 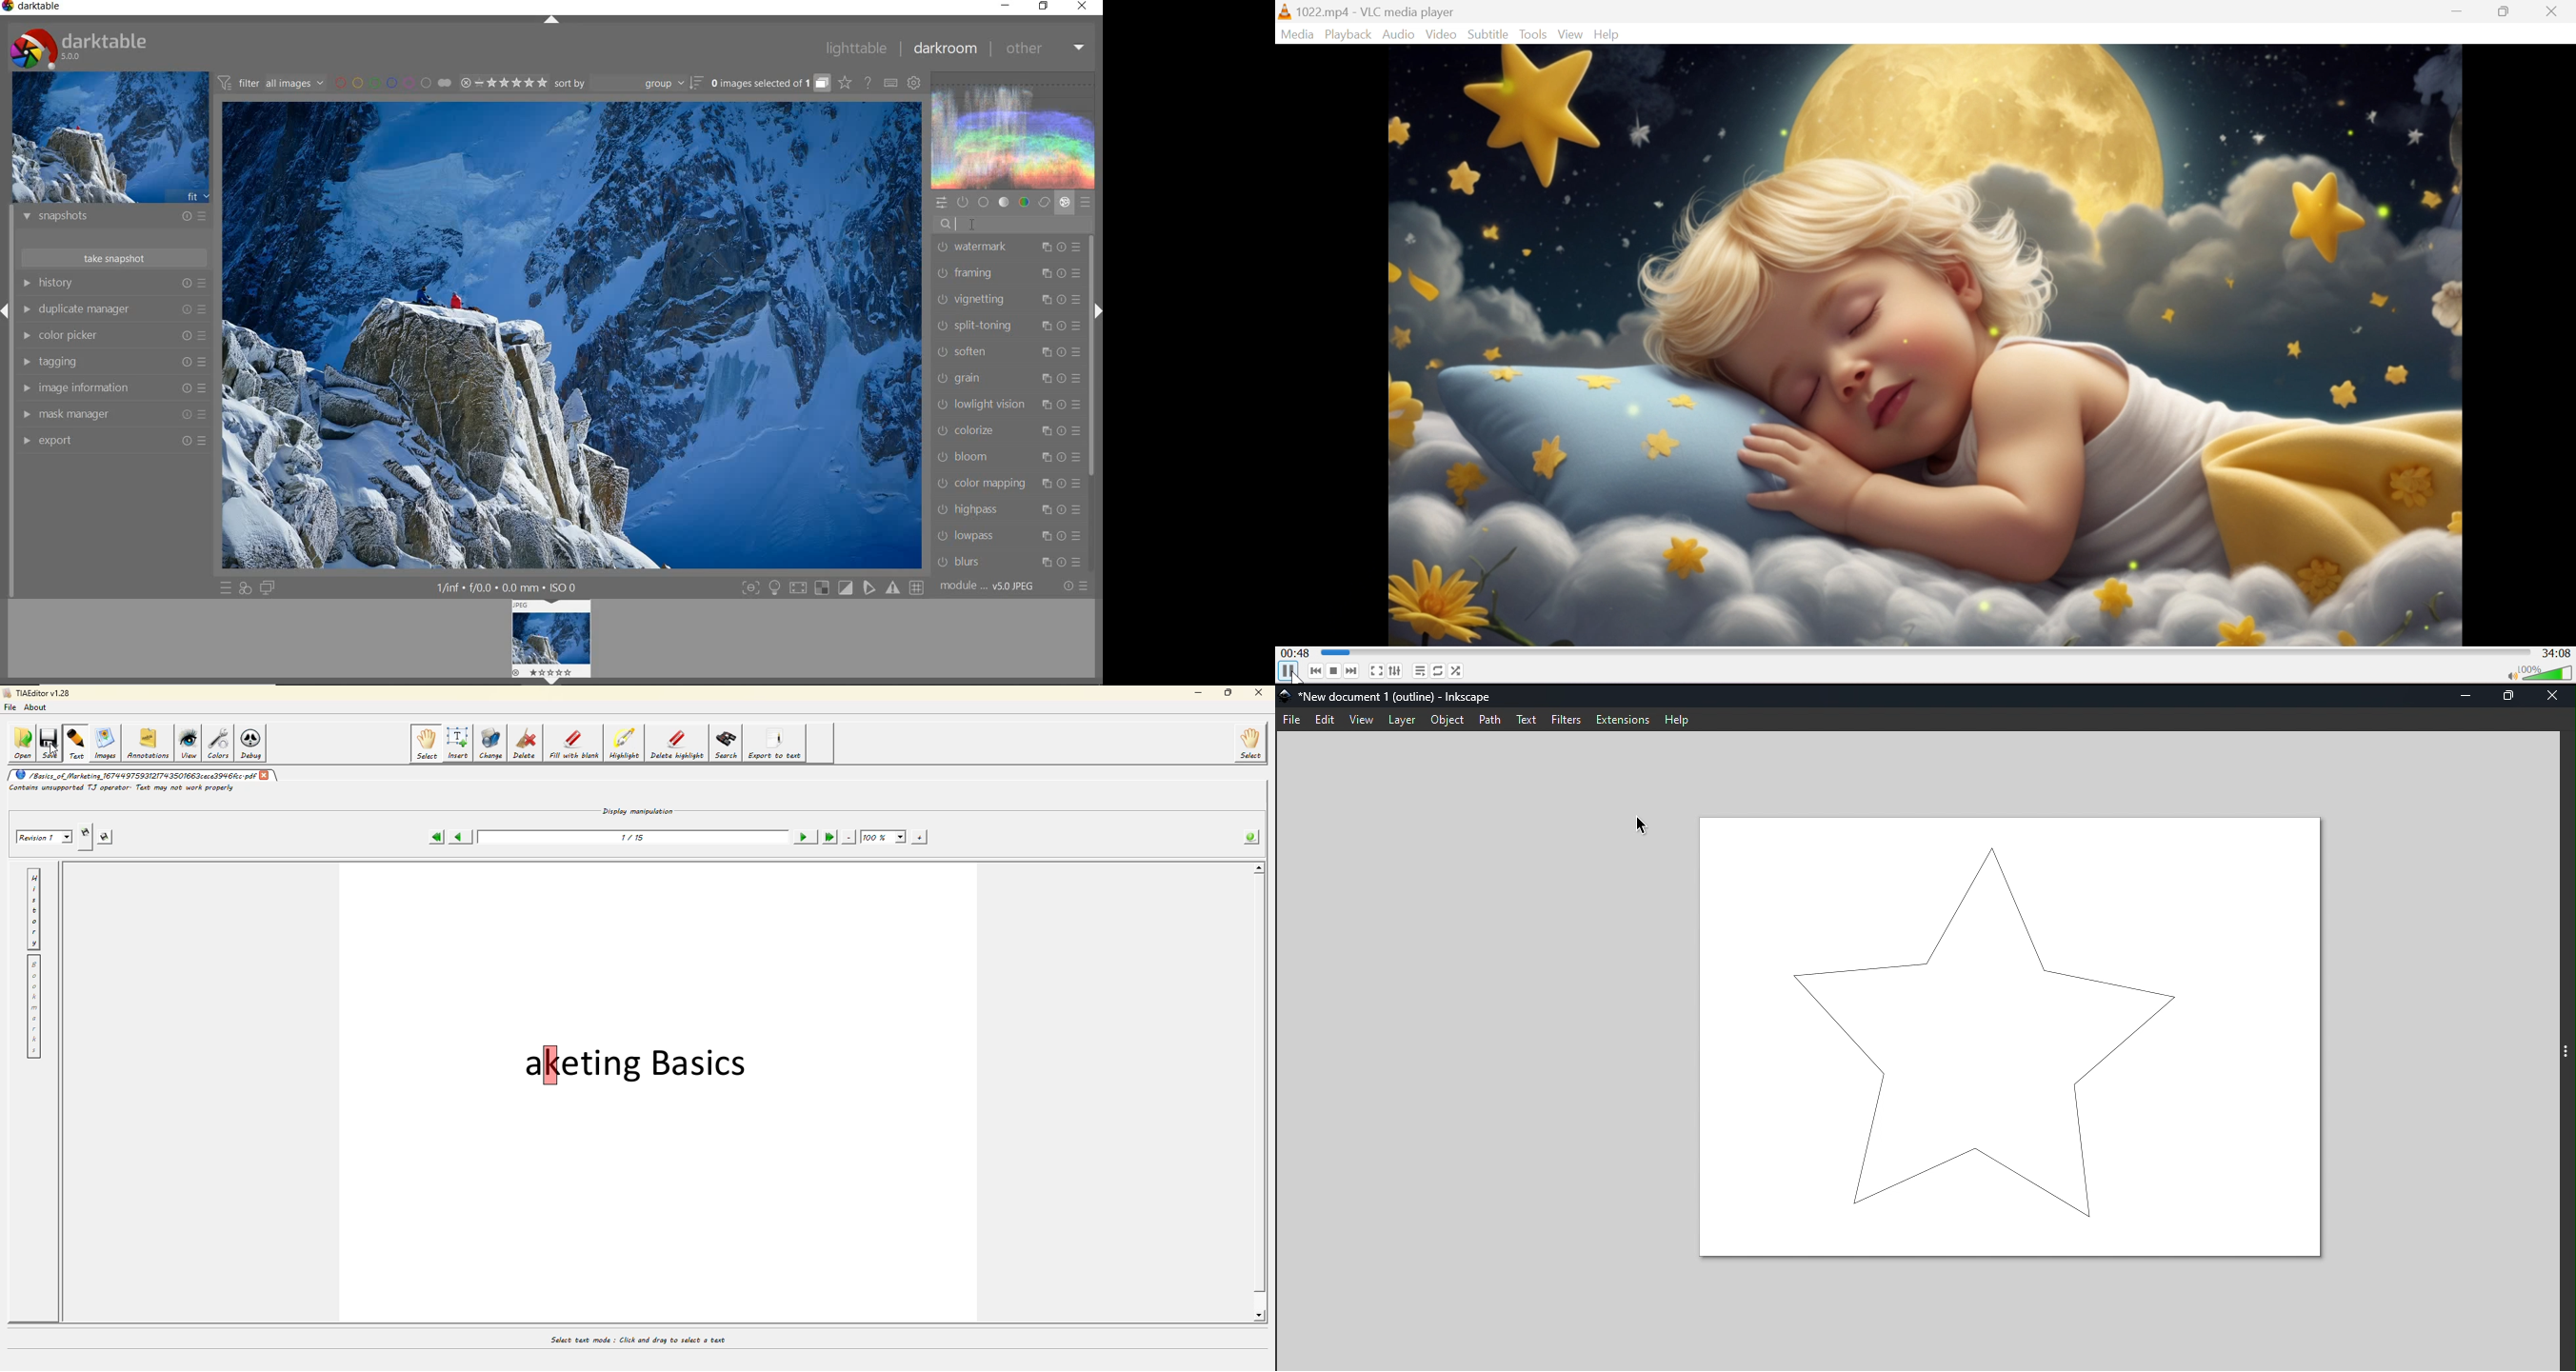 I want to click on click to change overlays on thumbnails, so click(x=845, y=84).